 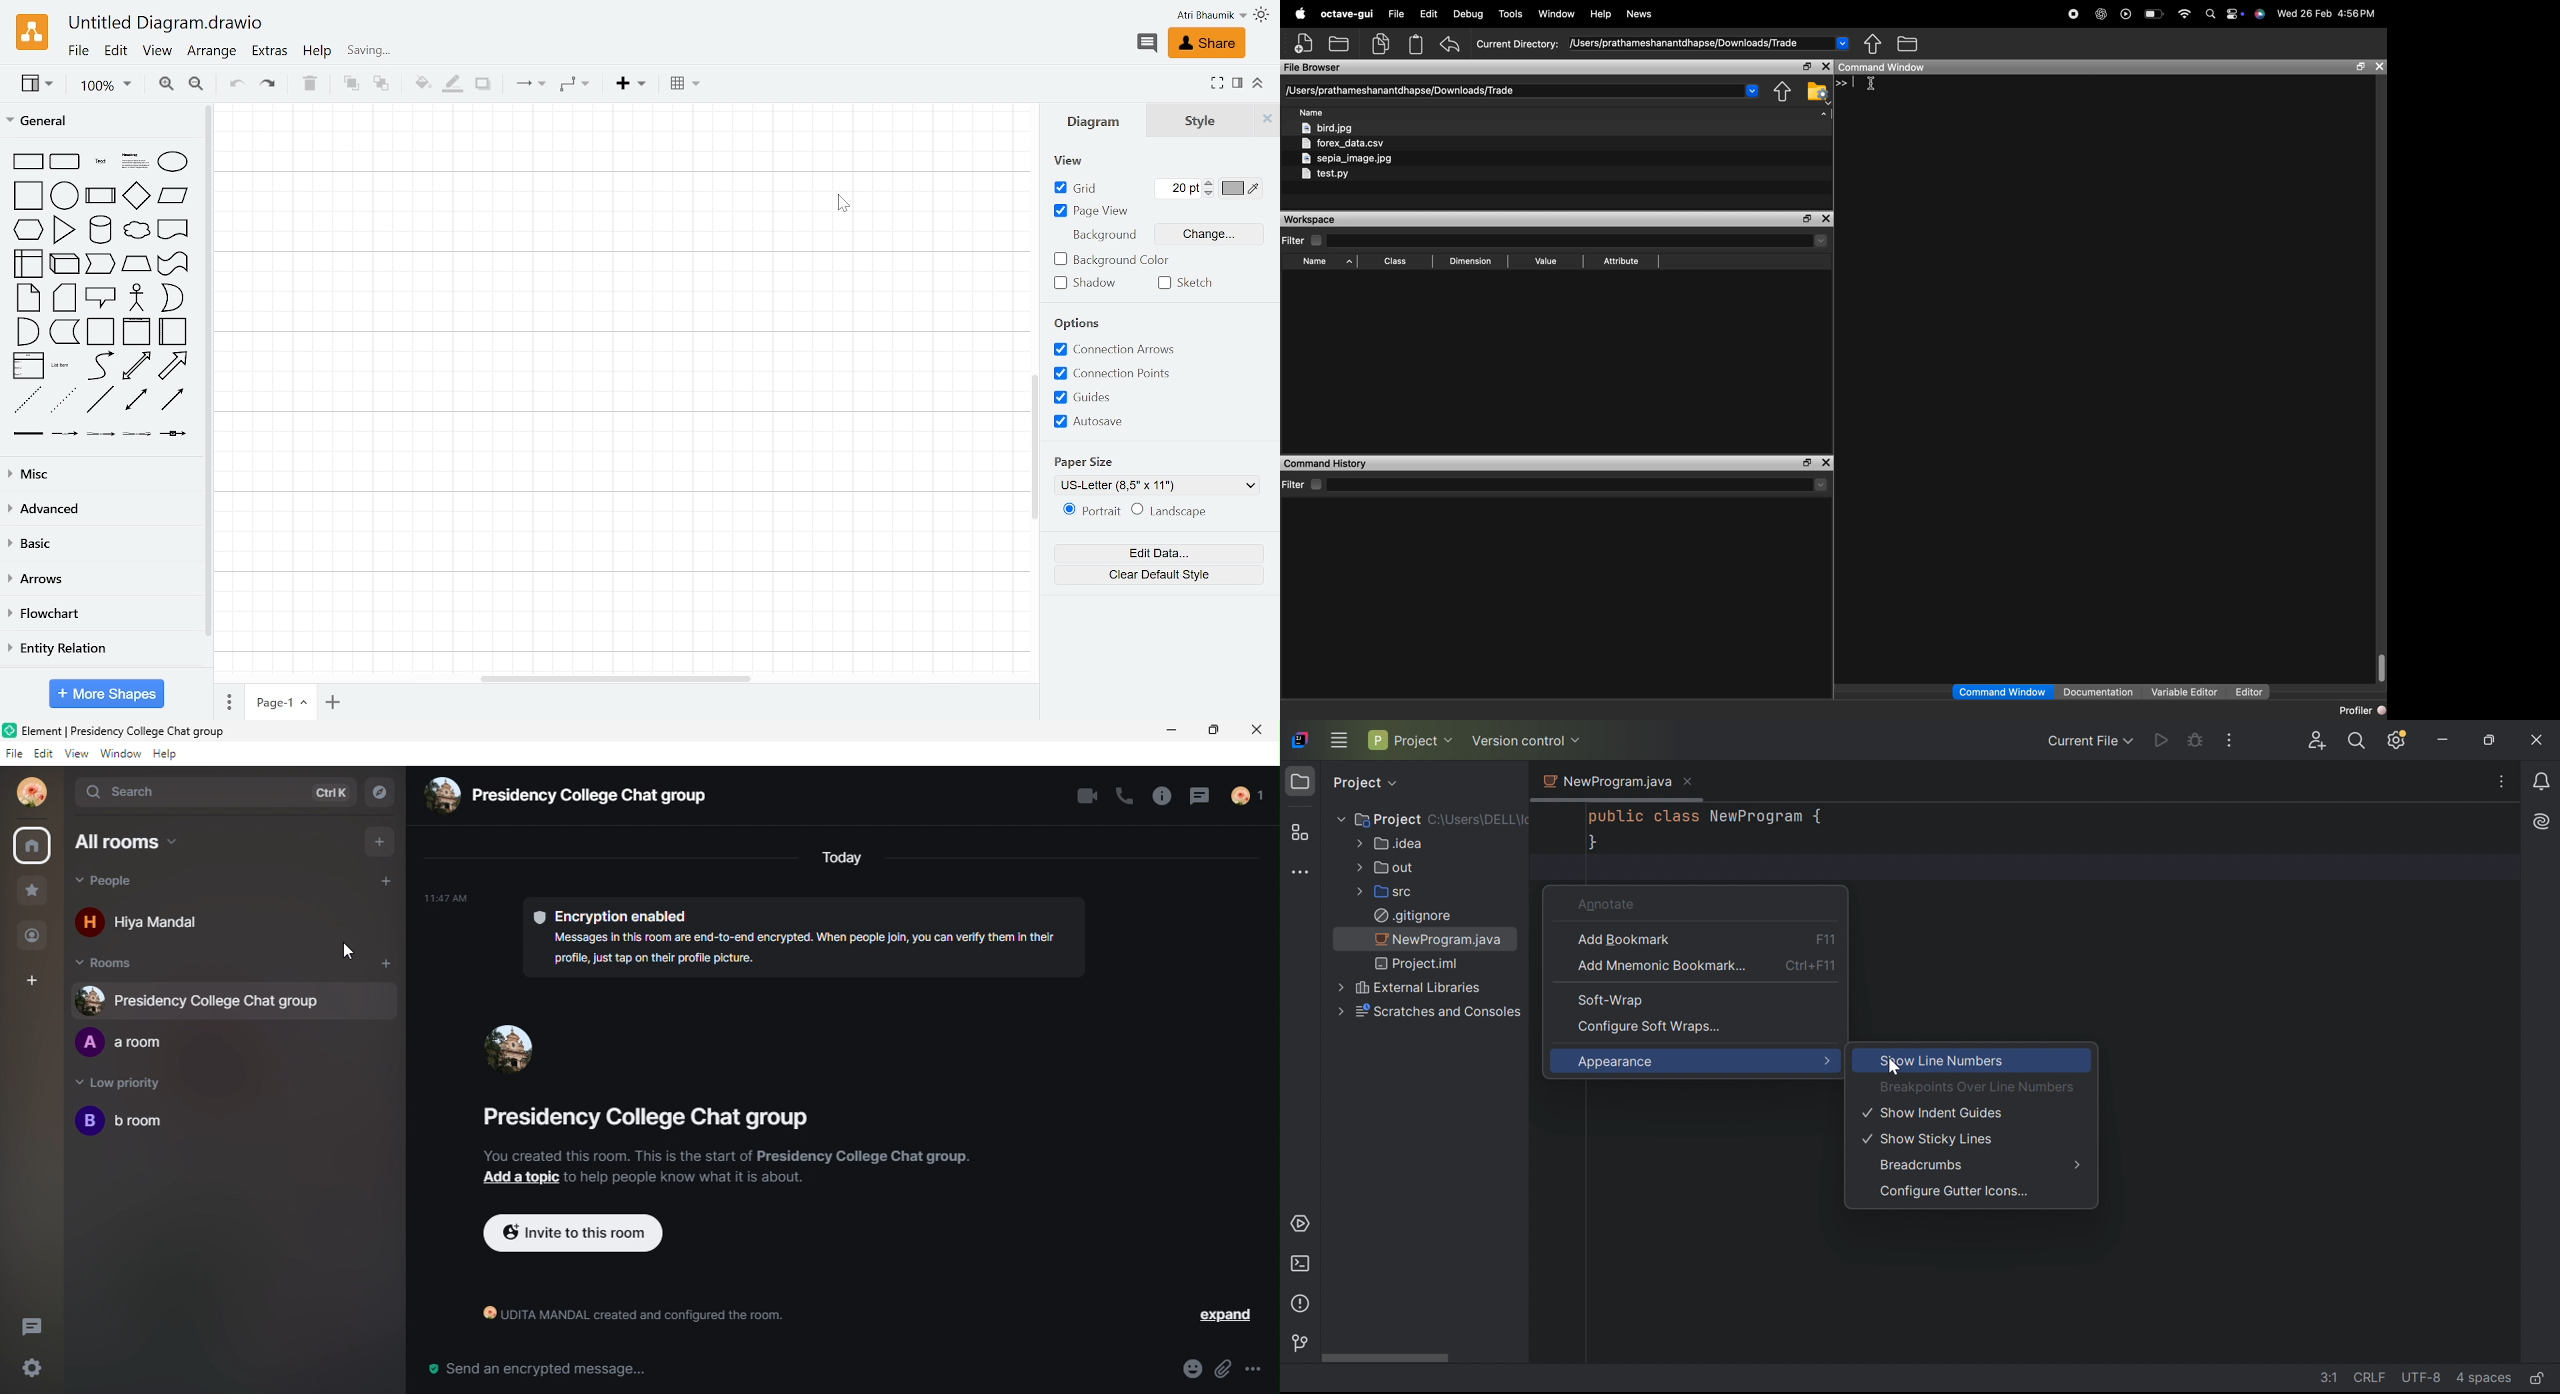 What do you see at coordinates (38, 1325) in the screenshot?
I see `threads` at bounding box center [38, 1325].